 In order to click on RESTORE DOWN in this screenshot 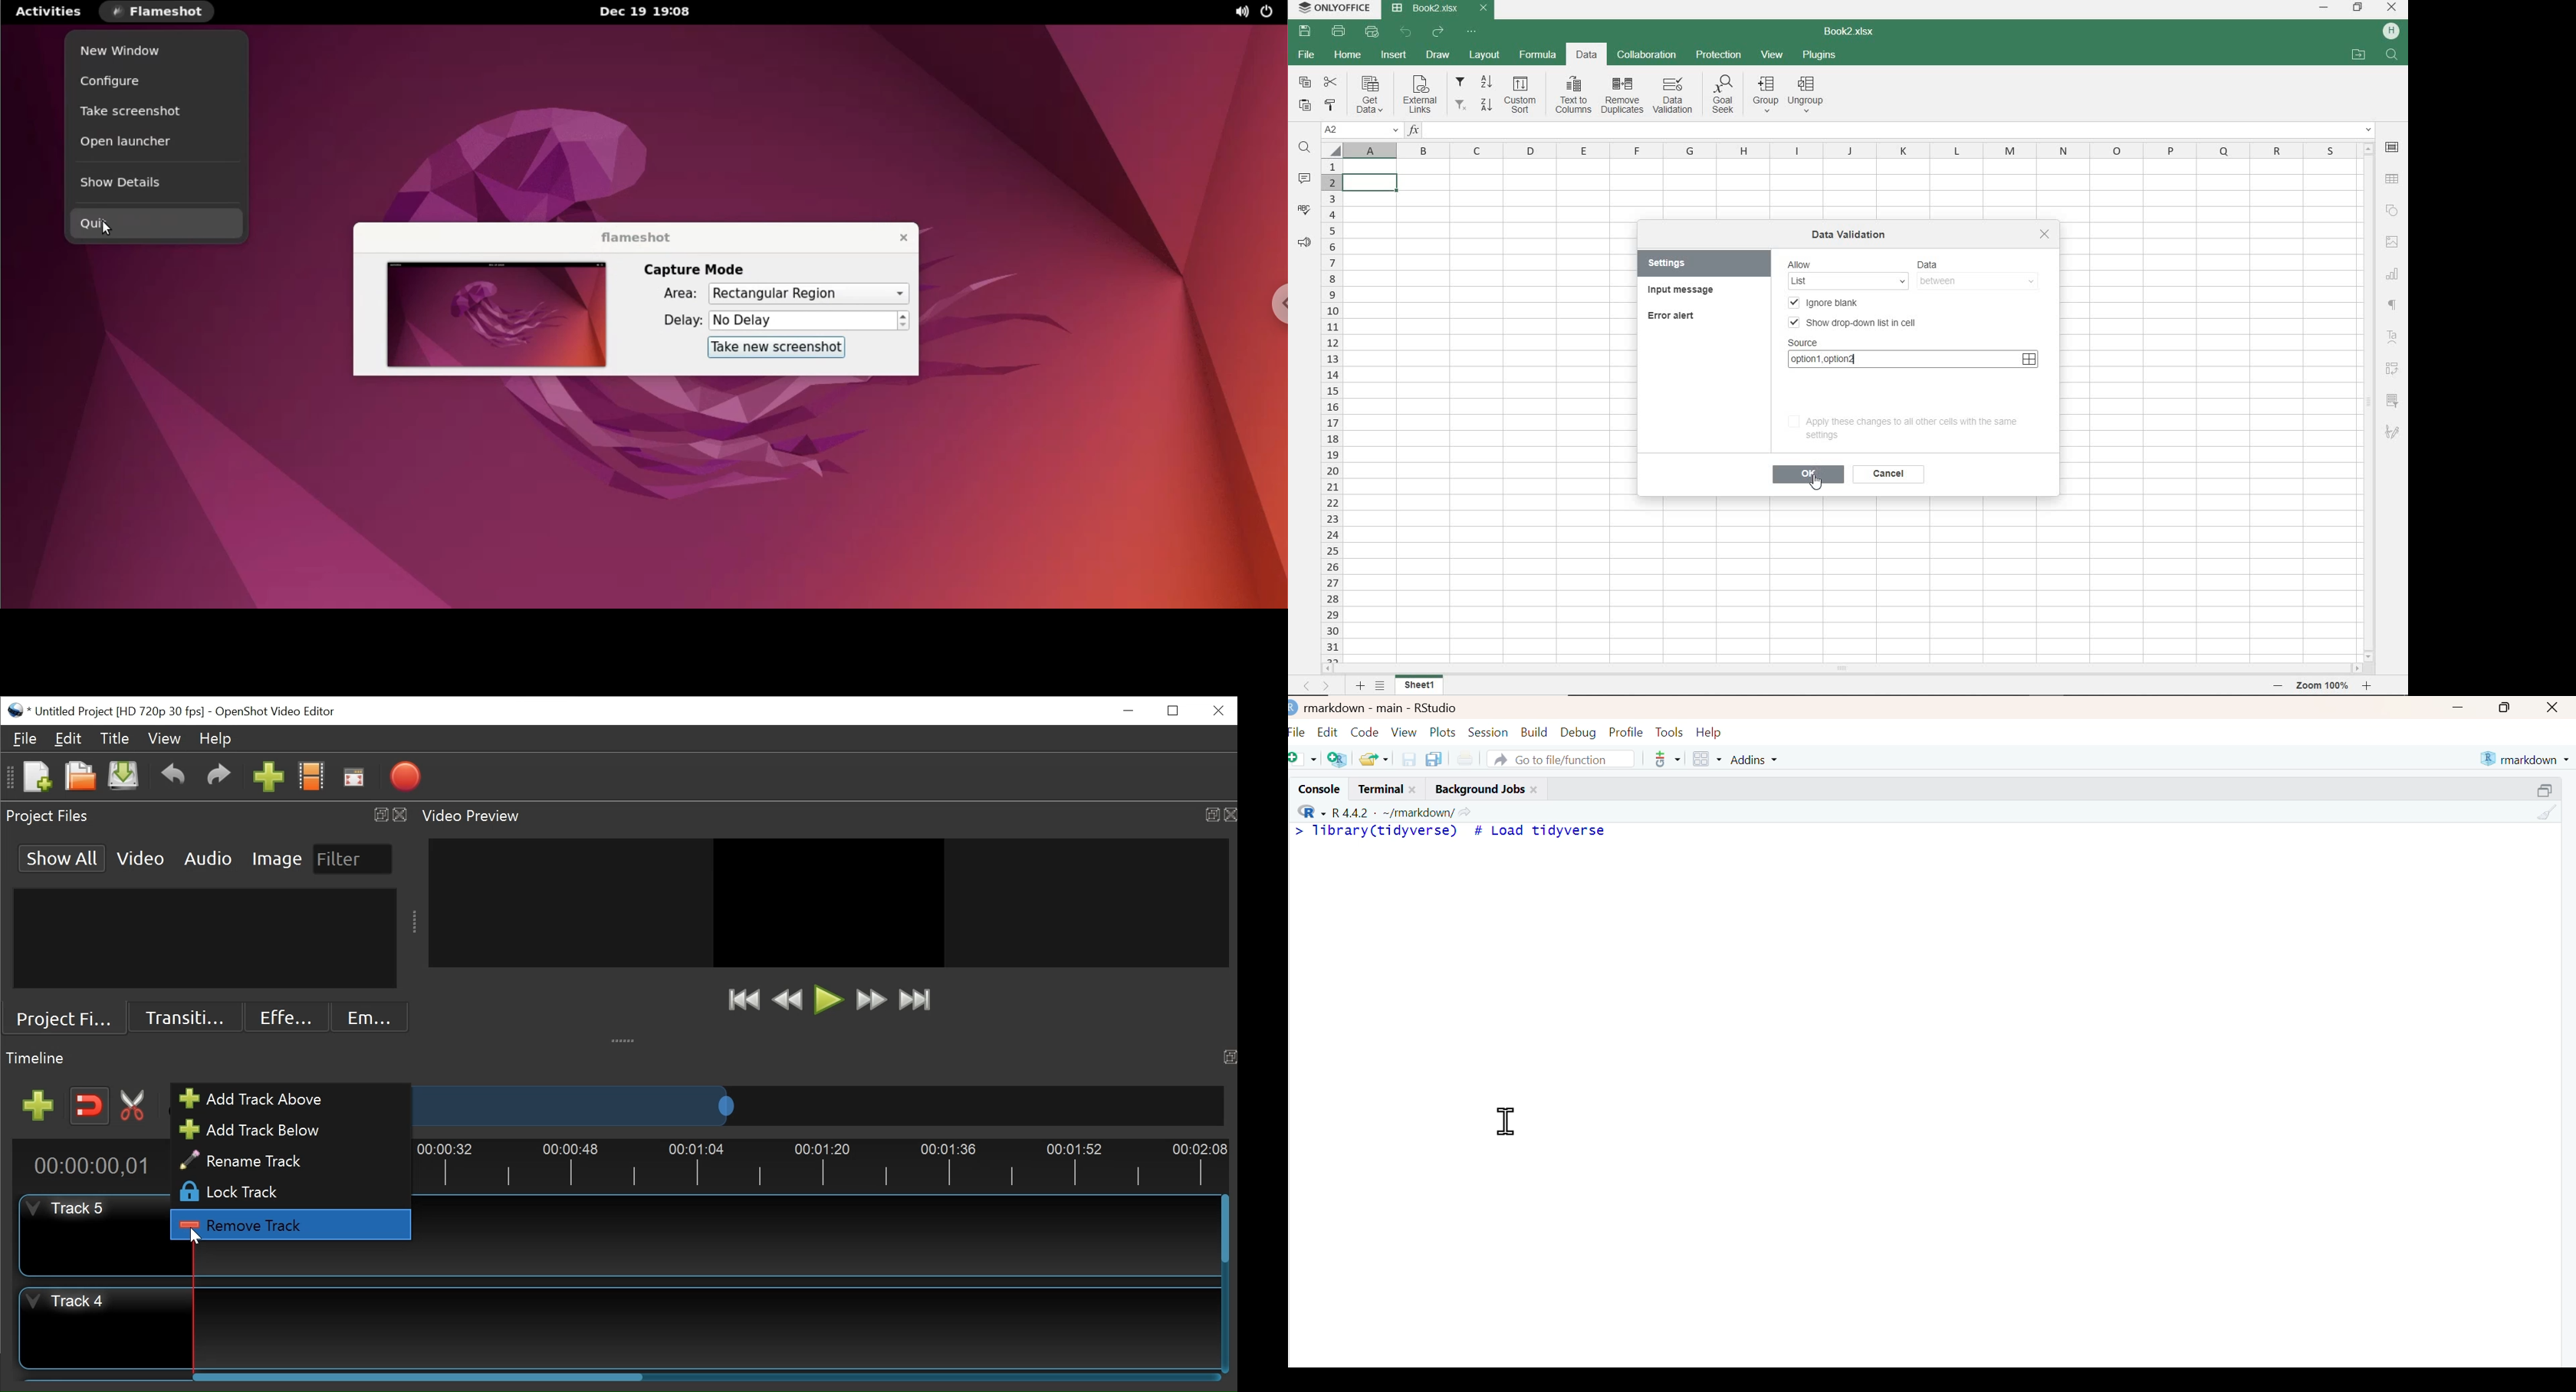, I will do `click(2360, 9)`.